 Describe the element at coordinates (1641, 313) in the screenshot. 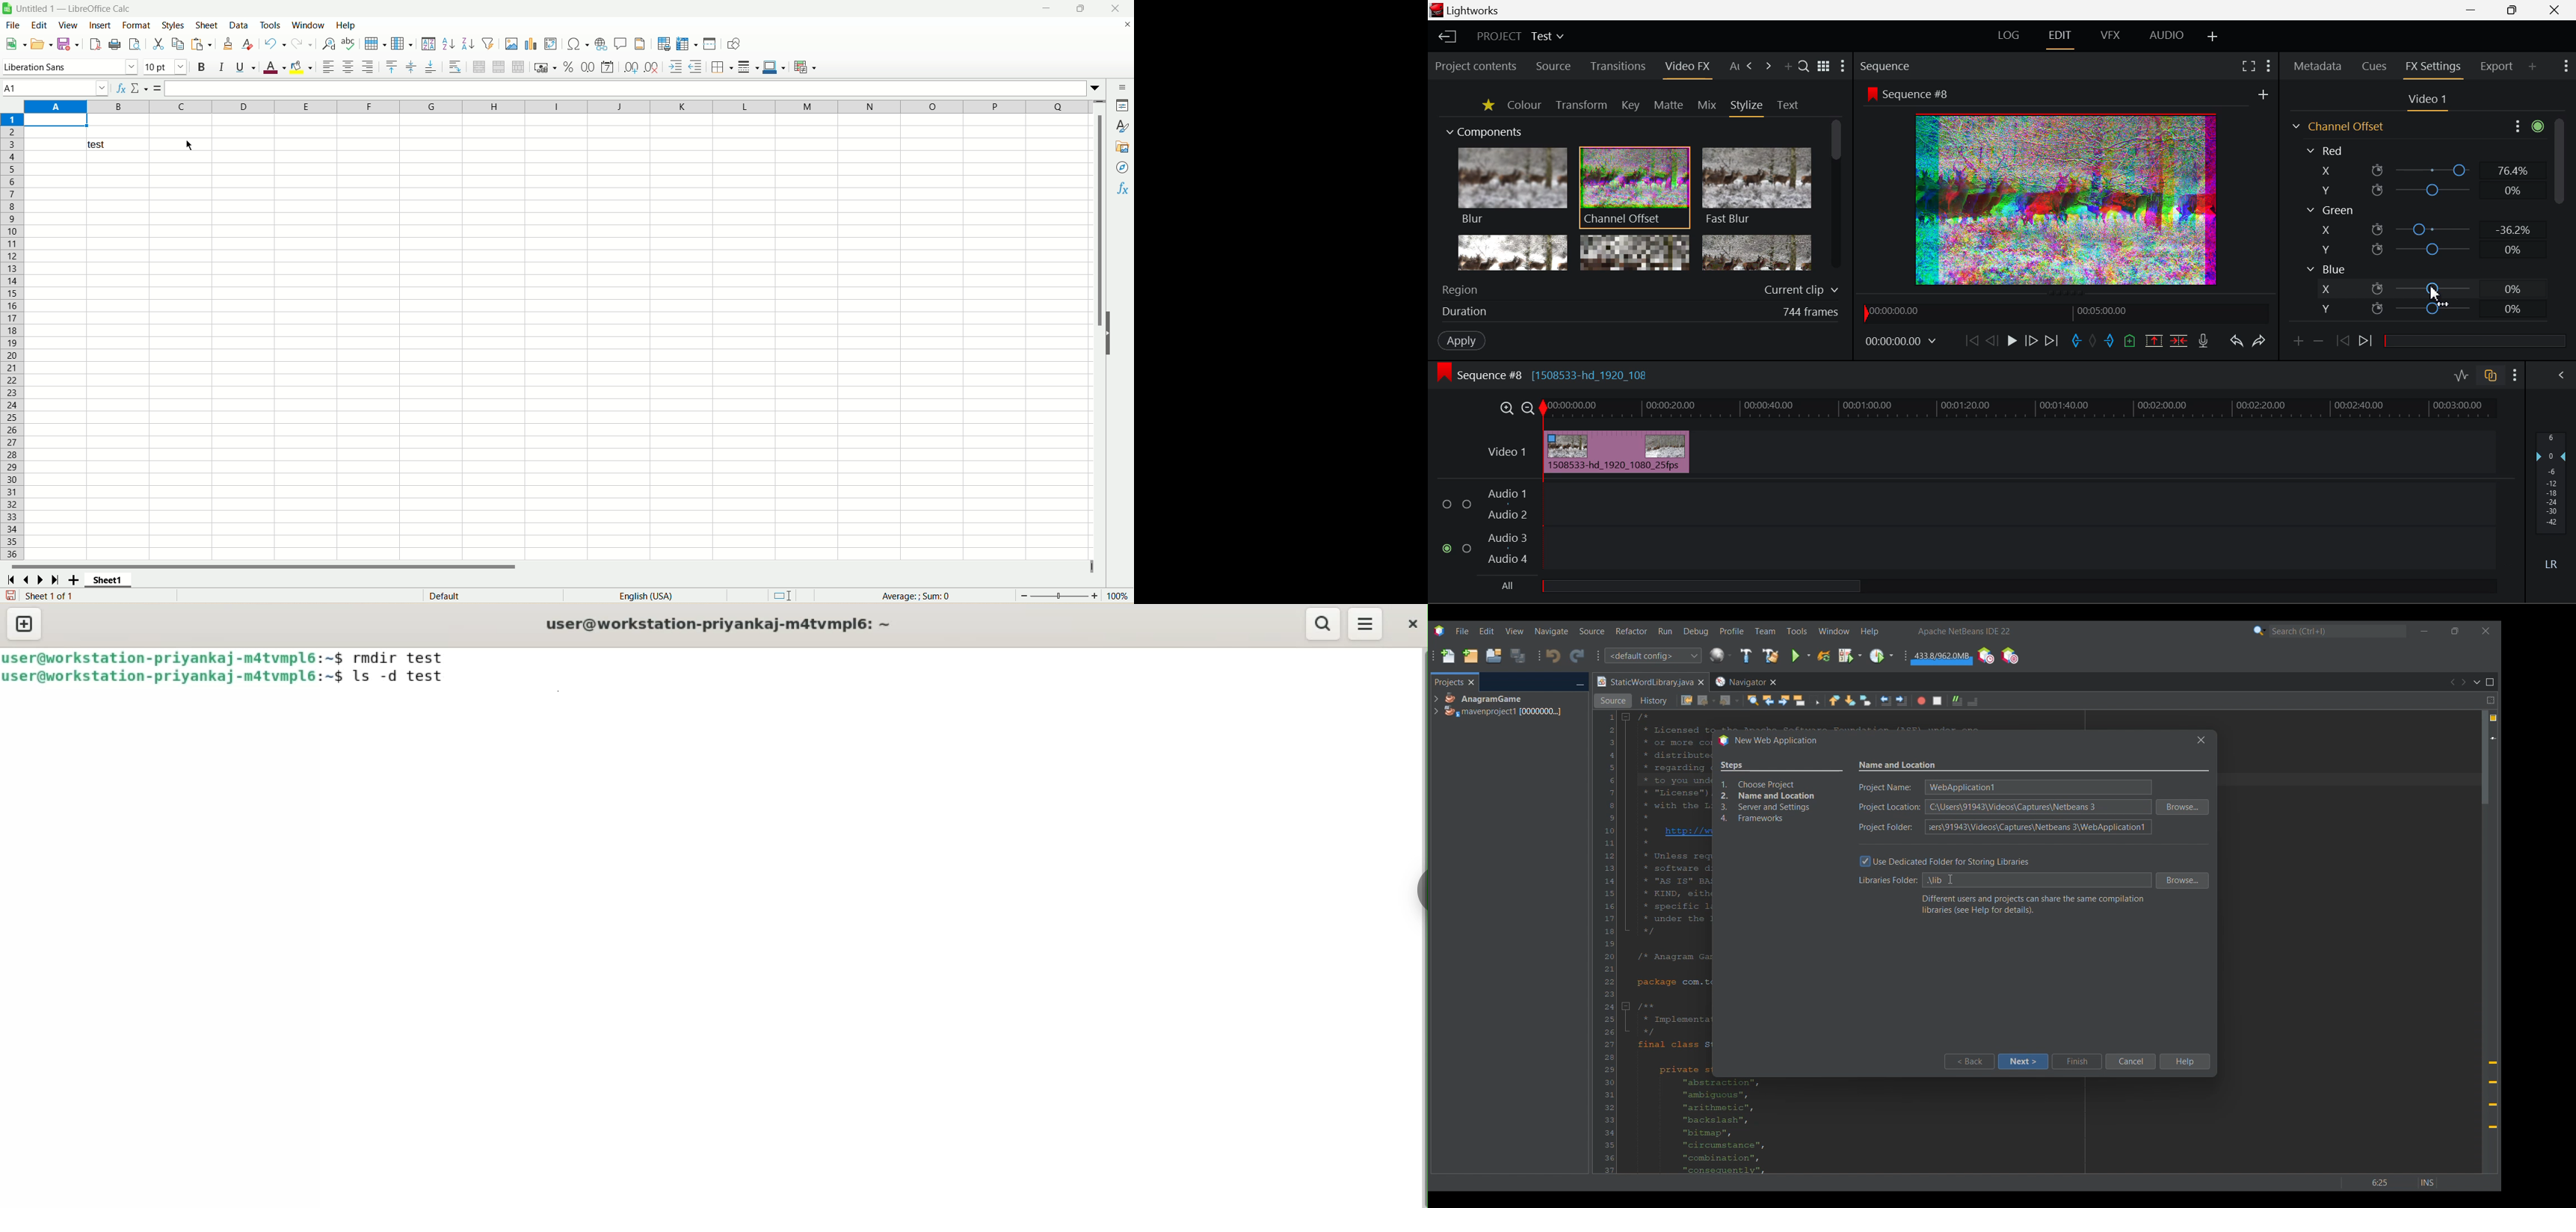

I see `Frame Duration` at that location.